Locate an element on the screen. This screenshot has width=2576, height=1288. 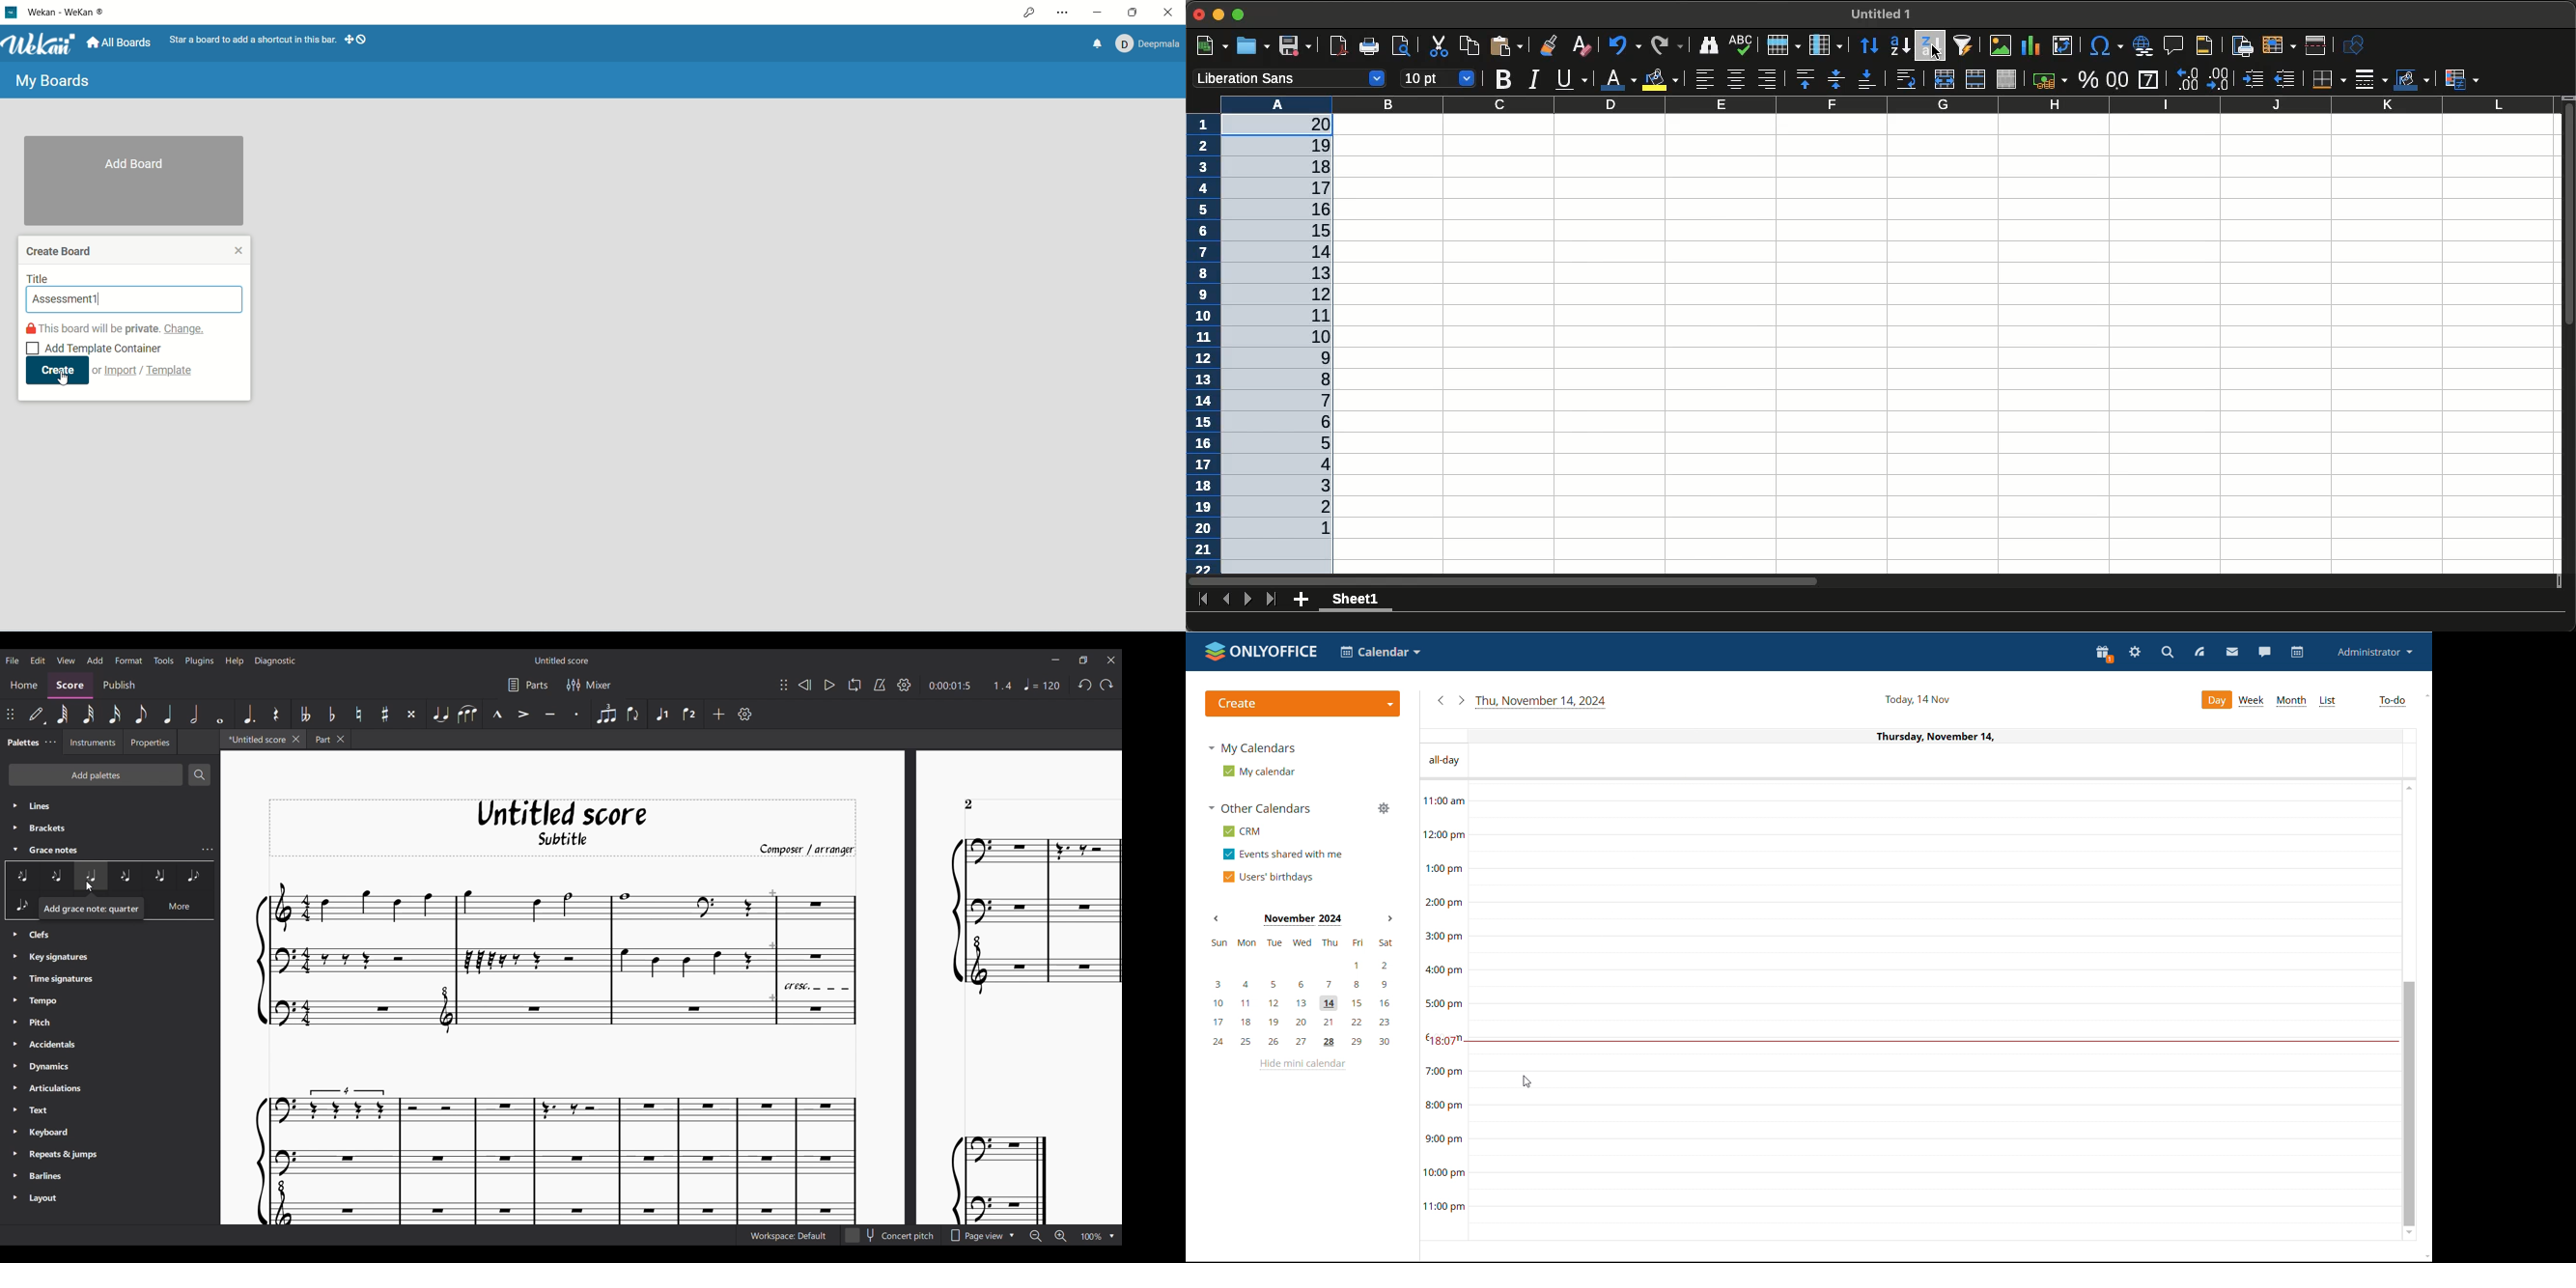
create is located at coordinates (54, 370).